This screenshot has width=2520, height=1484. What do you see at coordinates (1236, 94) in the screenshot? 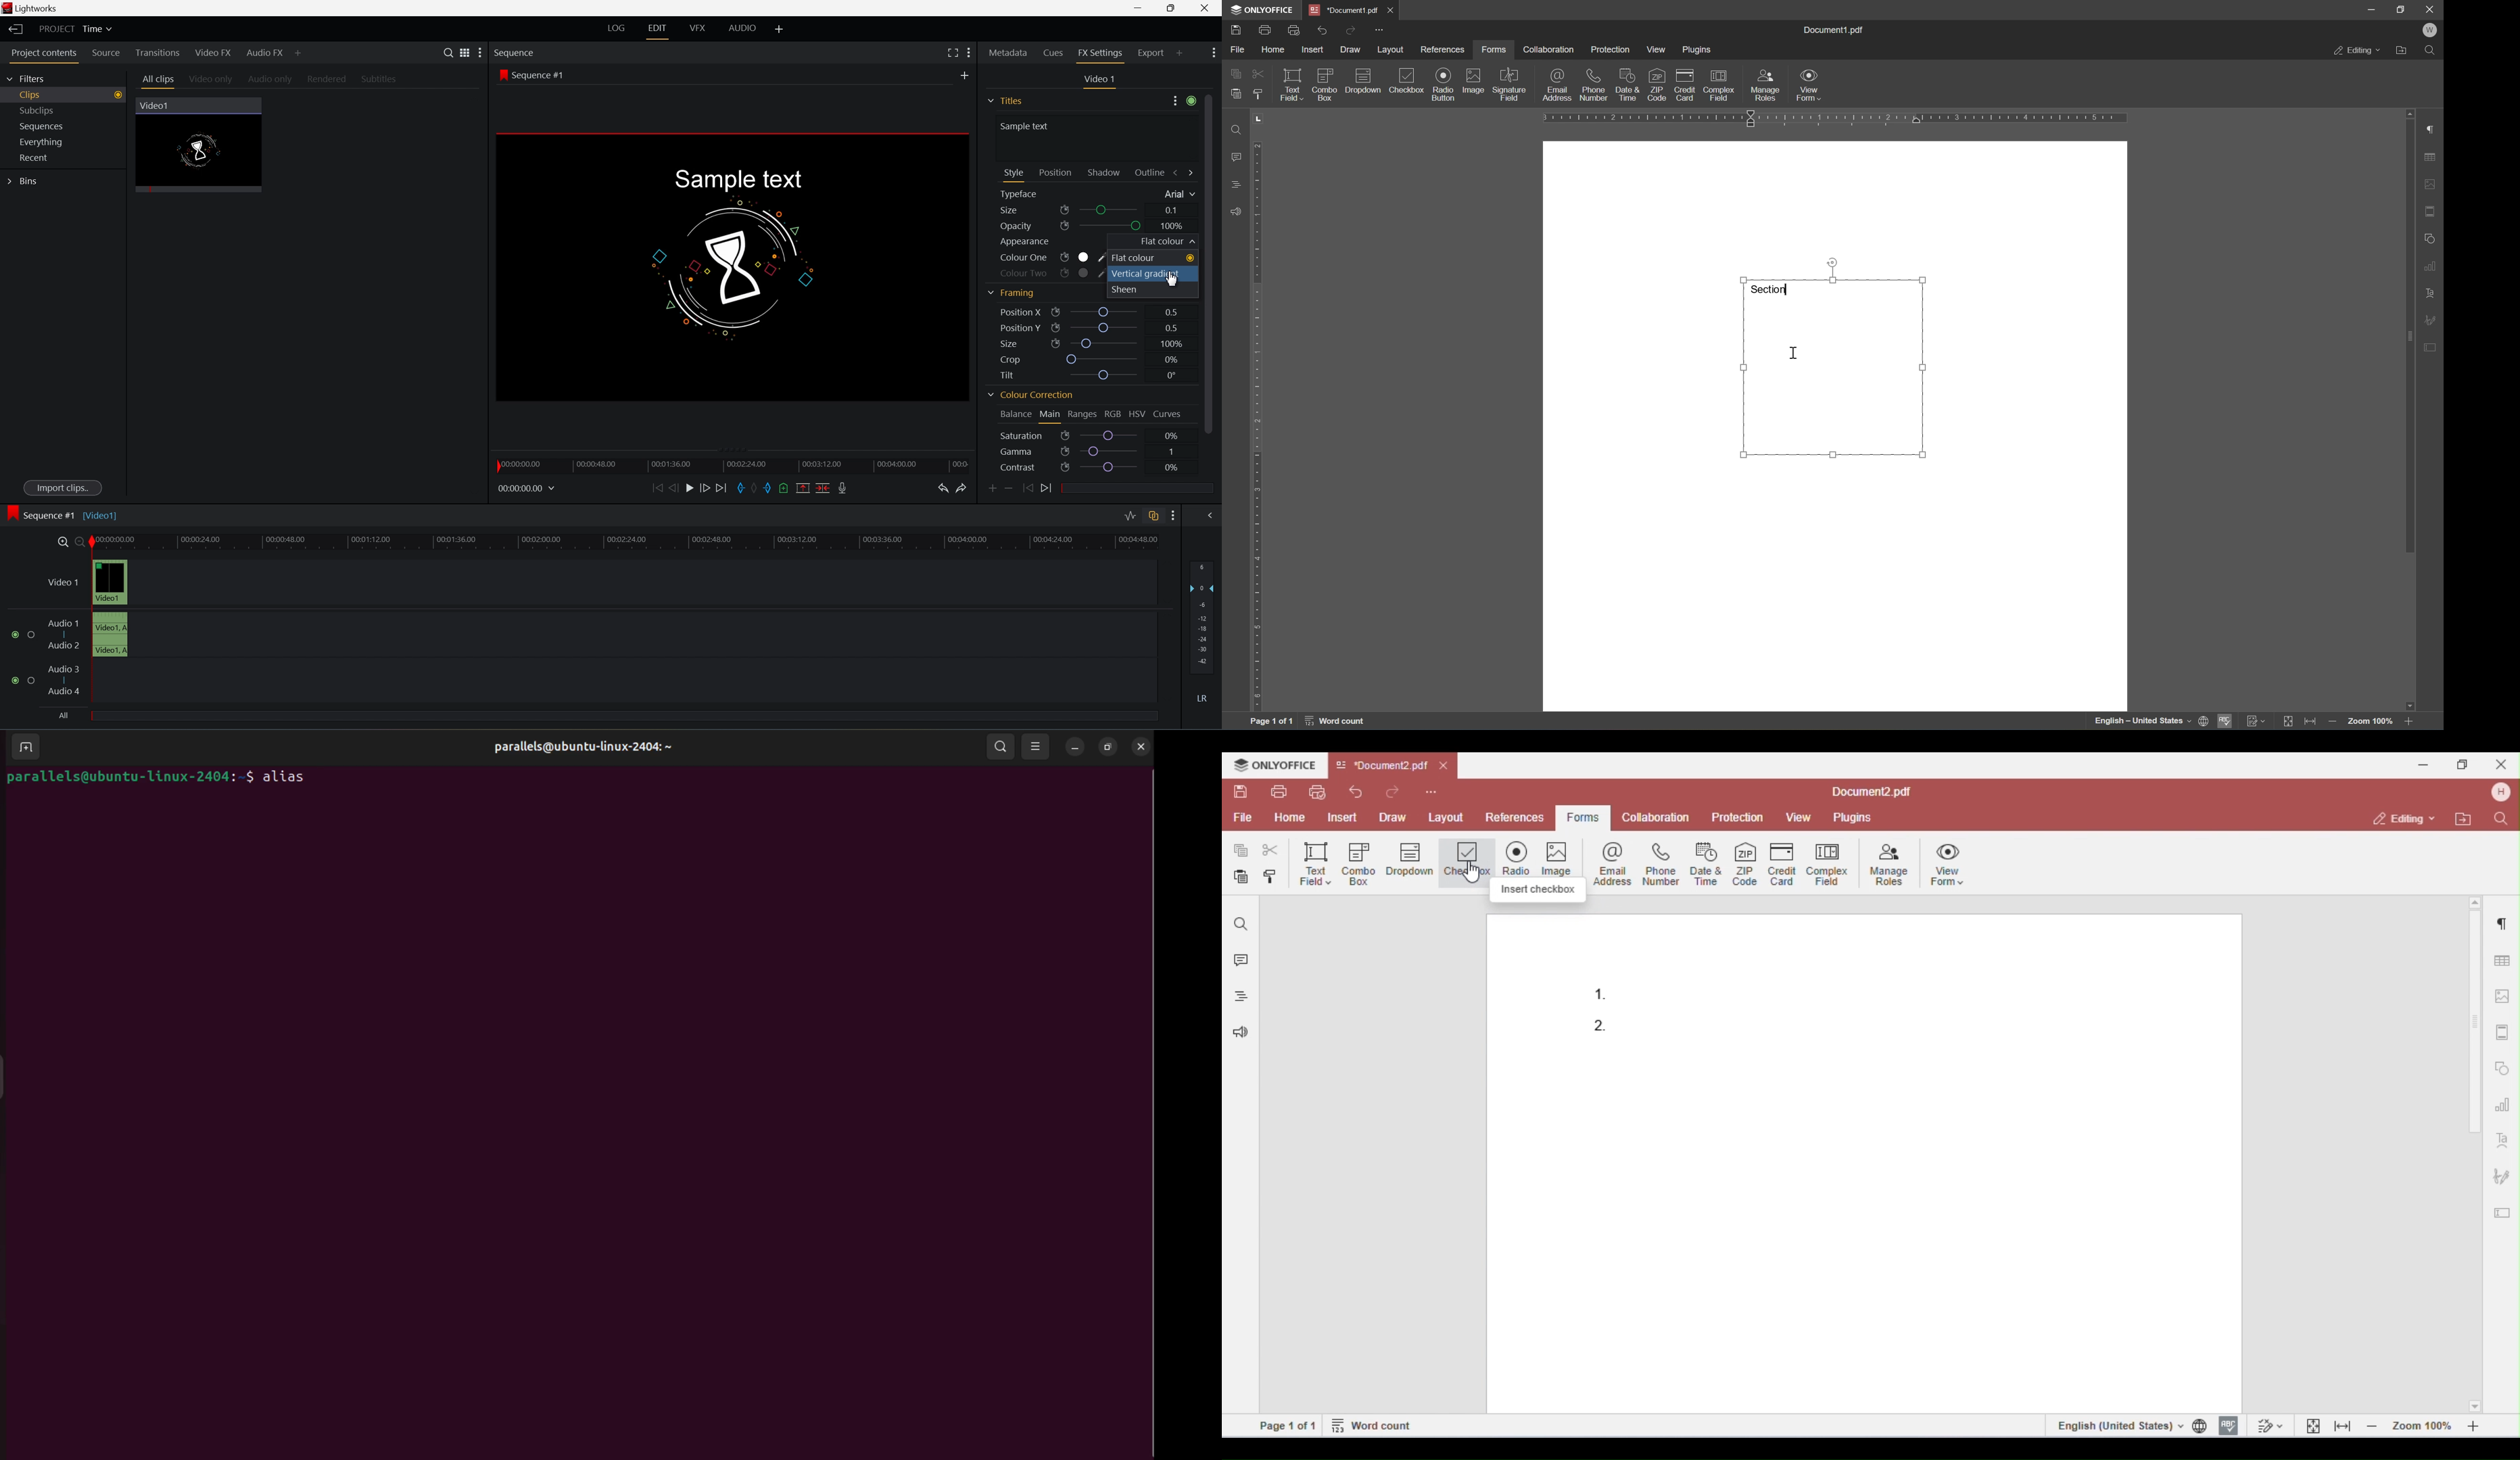
I see `paste` at bounding box center [1236, 94].